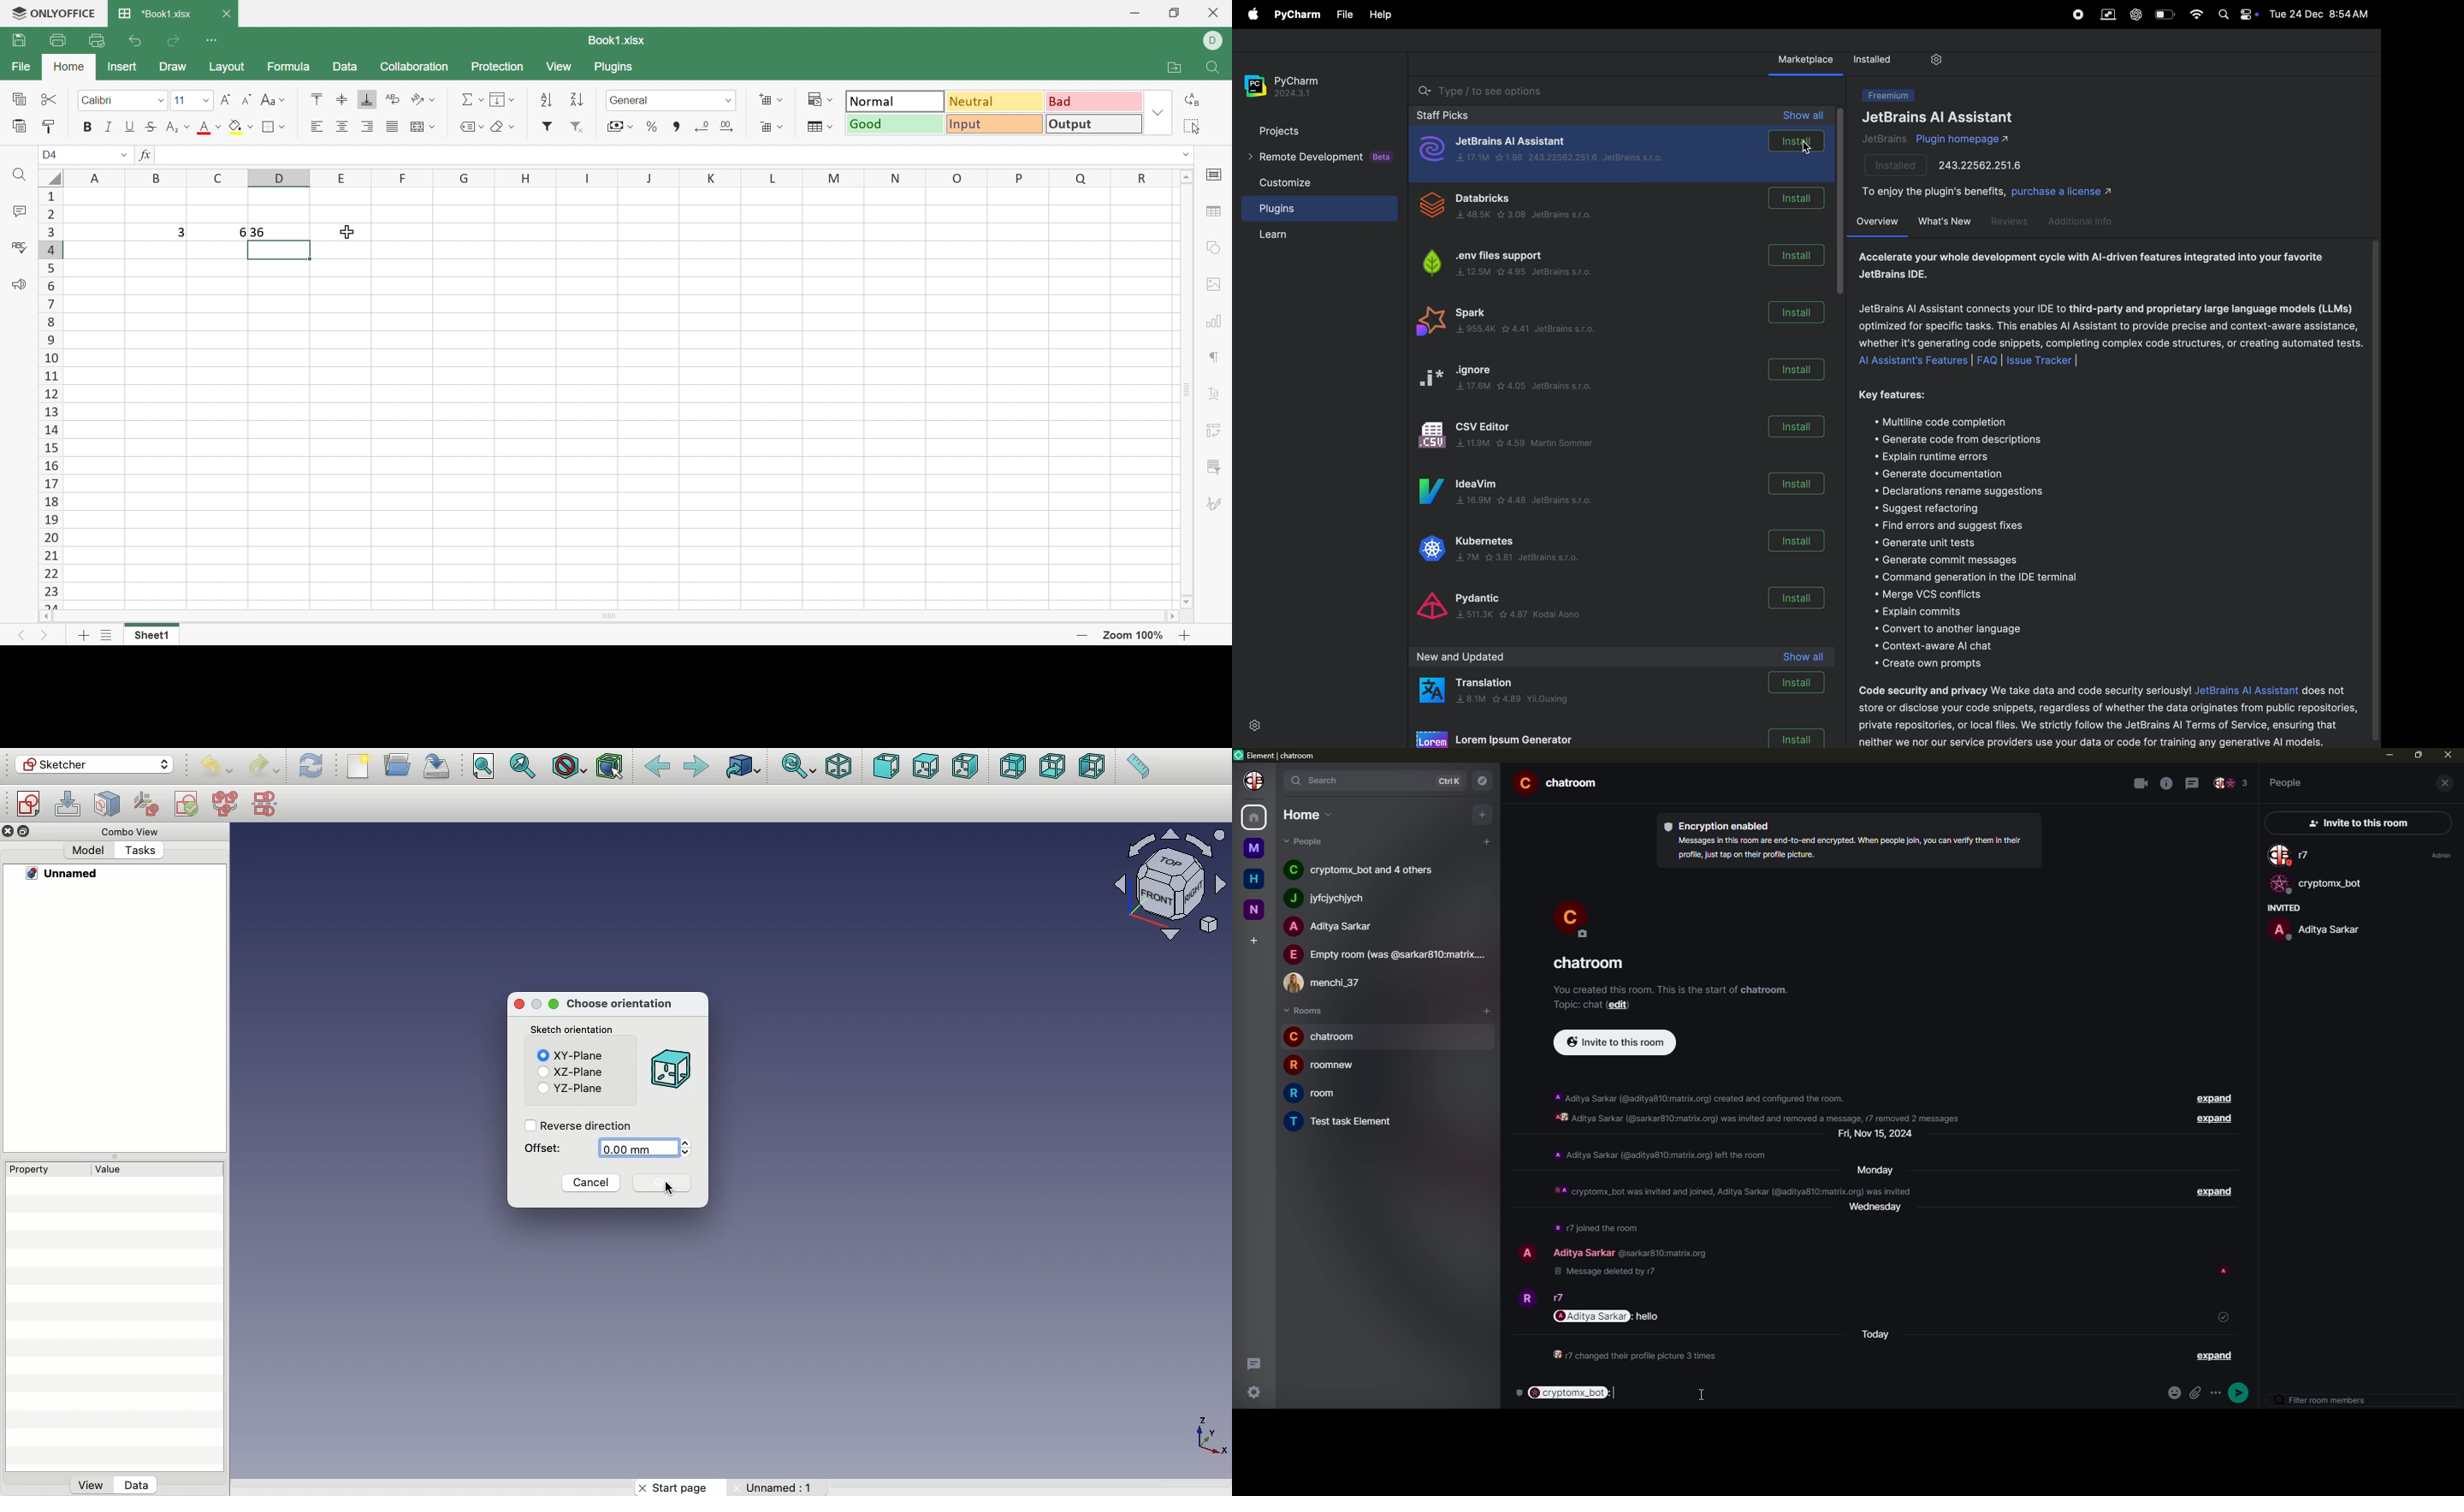 The height and width of the screenshot is (1512, 2464). What do you see at coordinates (1322, 1094) in the screenshot?
I see `room` at bounding box center [1322, 1094].